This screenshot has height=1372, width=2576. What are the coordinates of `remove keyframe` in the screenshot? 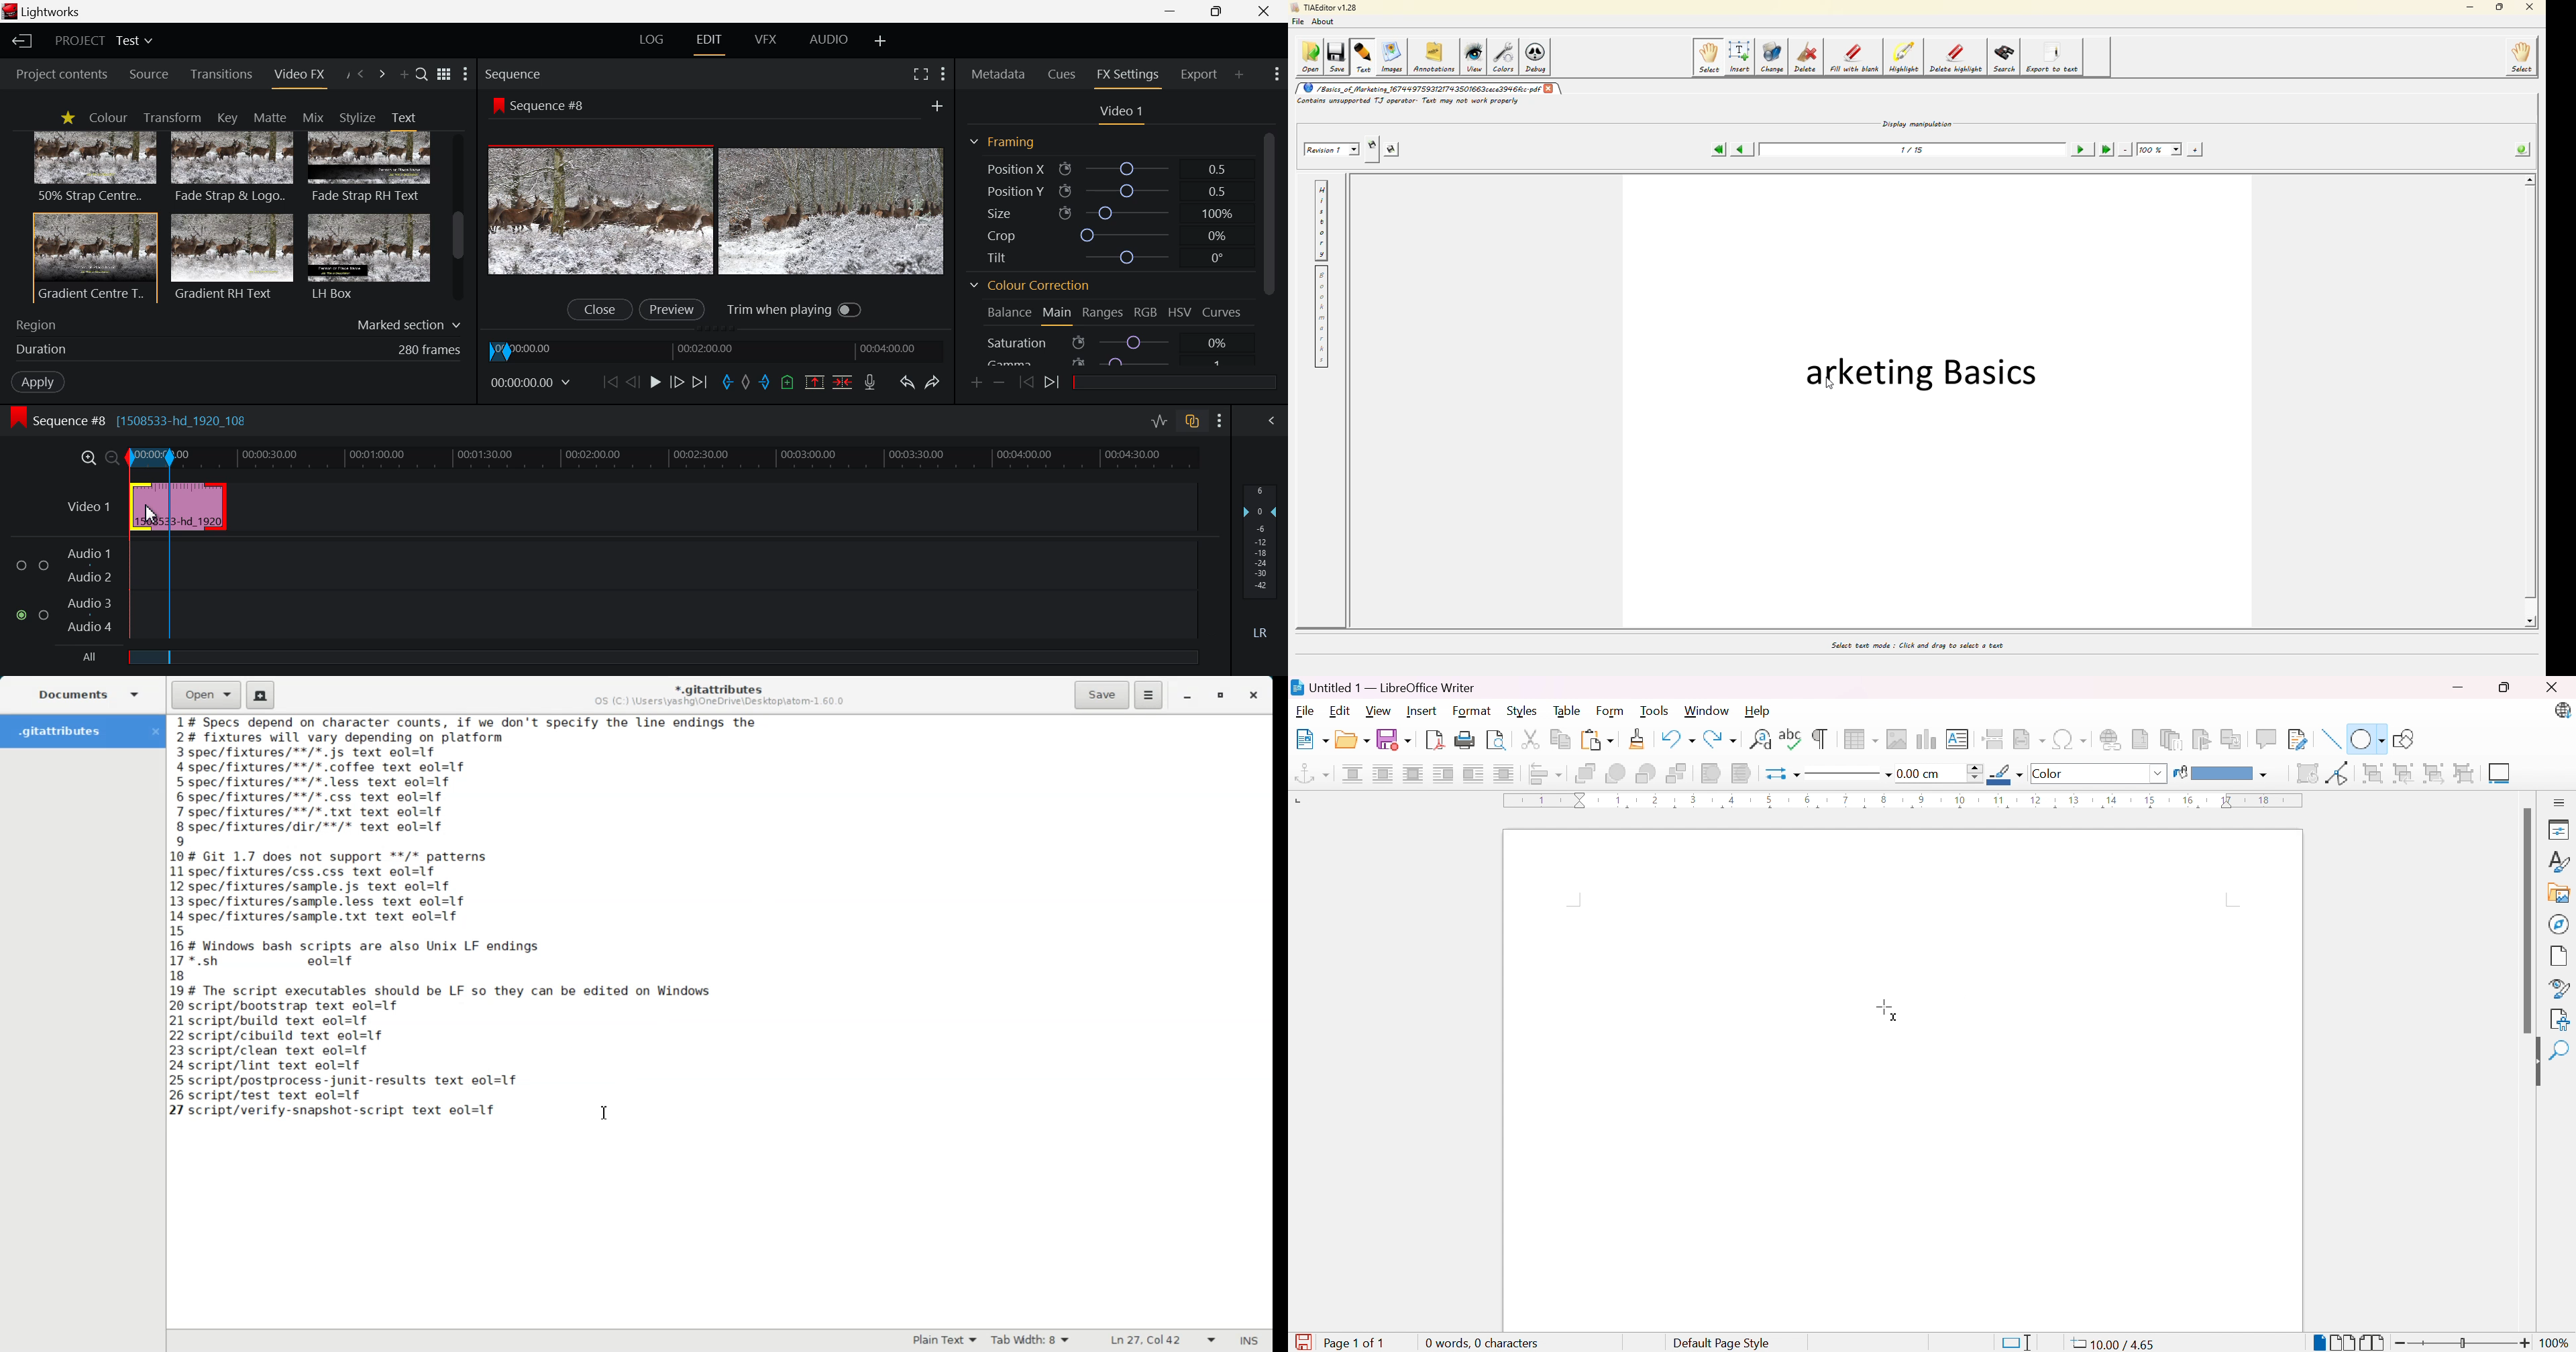 It's located at (1000, 382).